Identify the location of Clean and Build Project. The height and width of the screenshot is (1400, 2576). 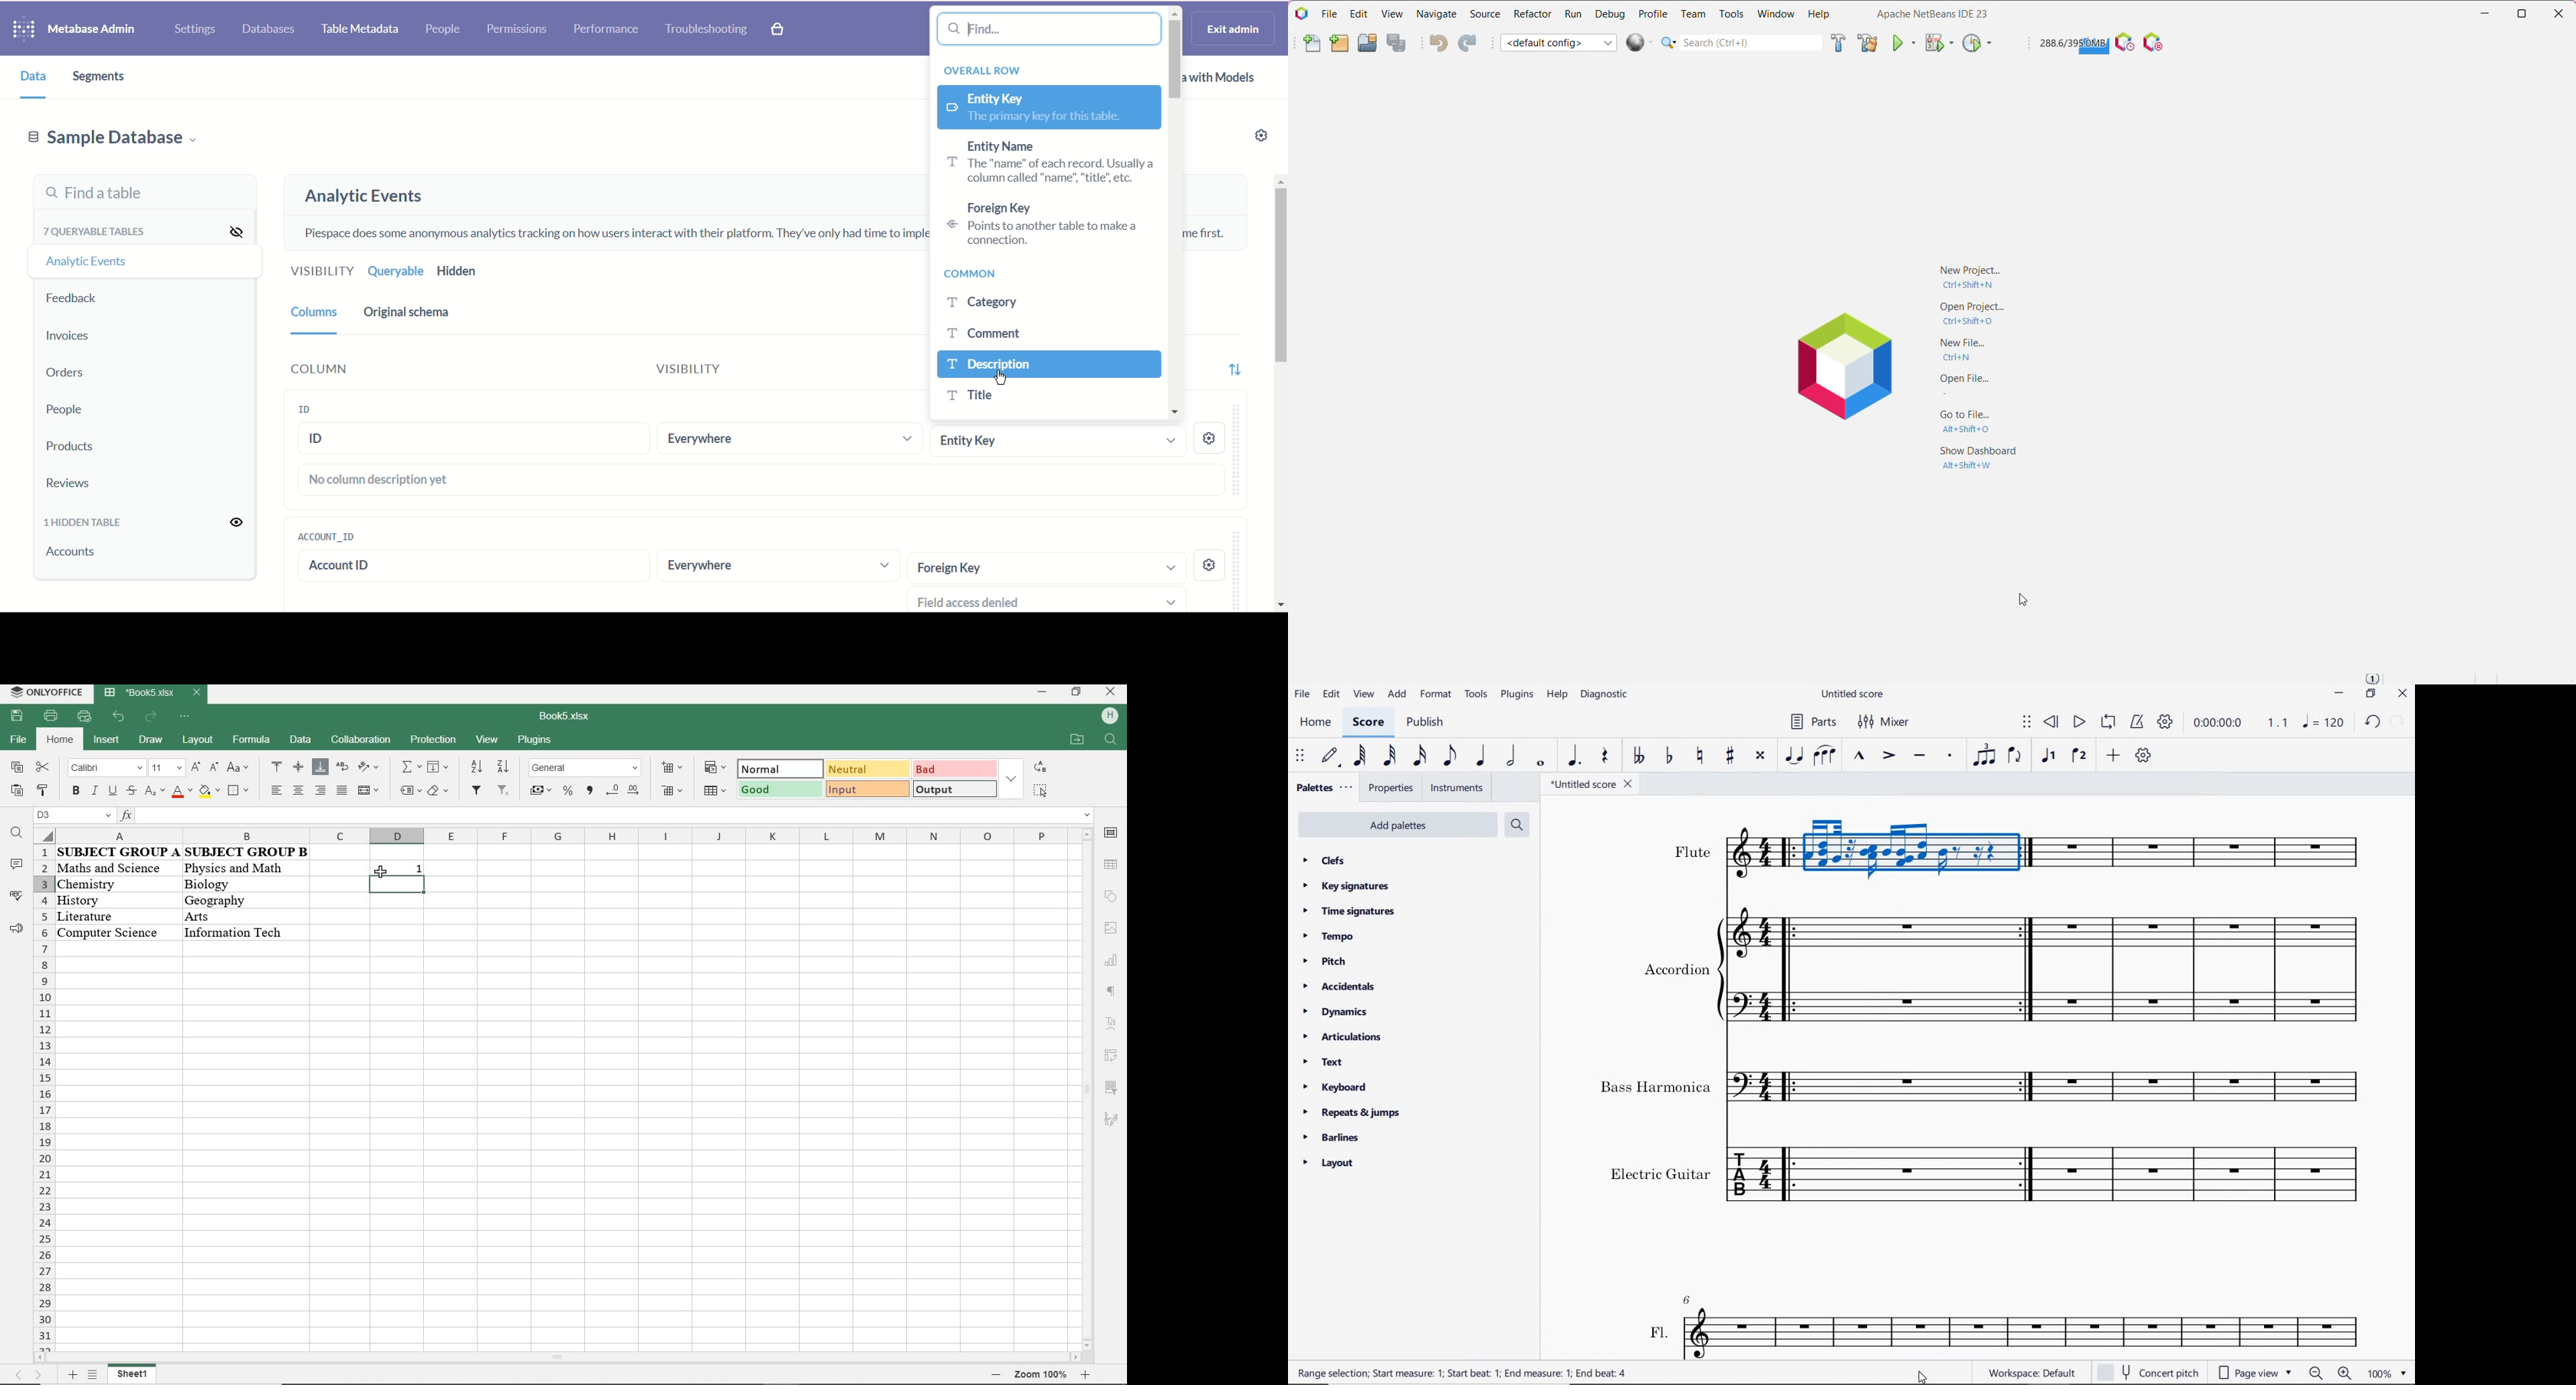
(1868, 42).